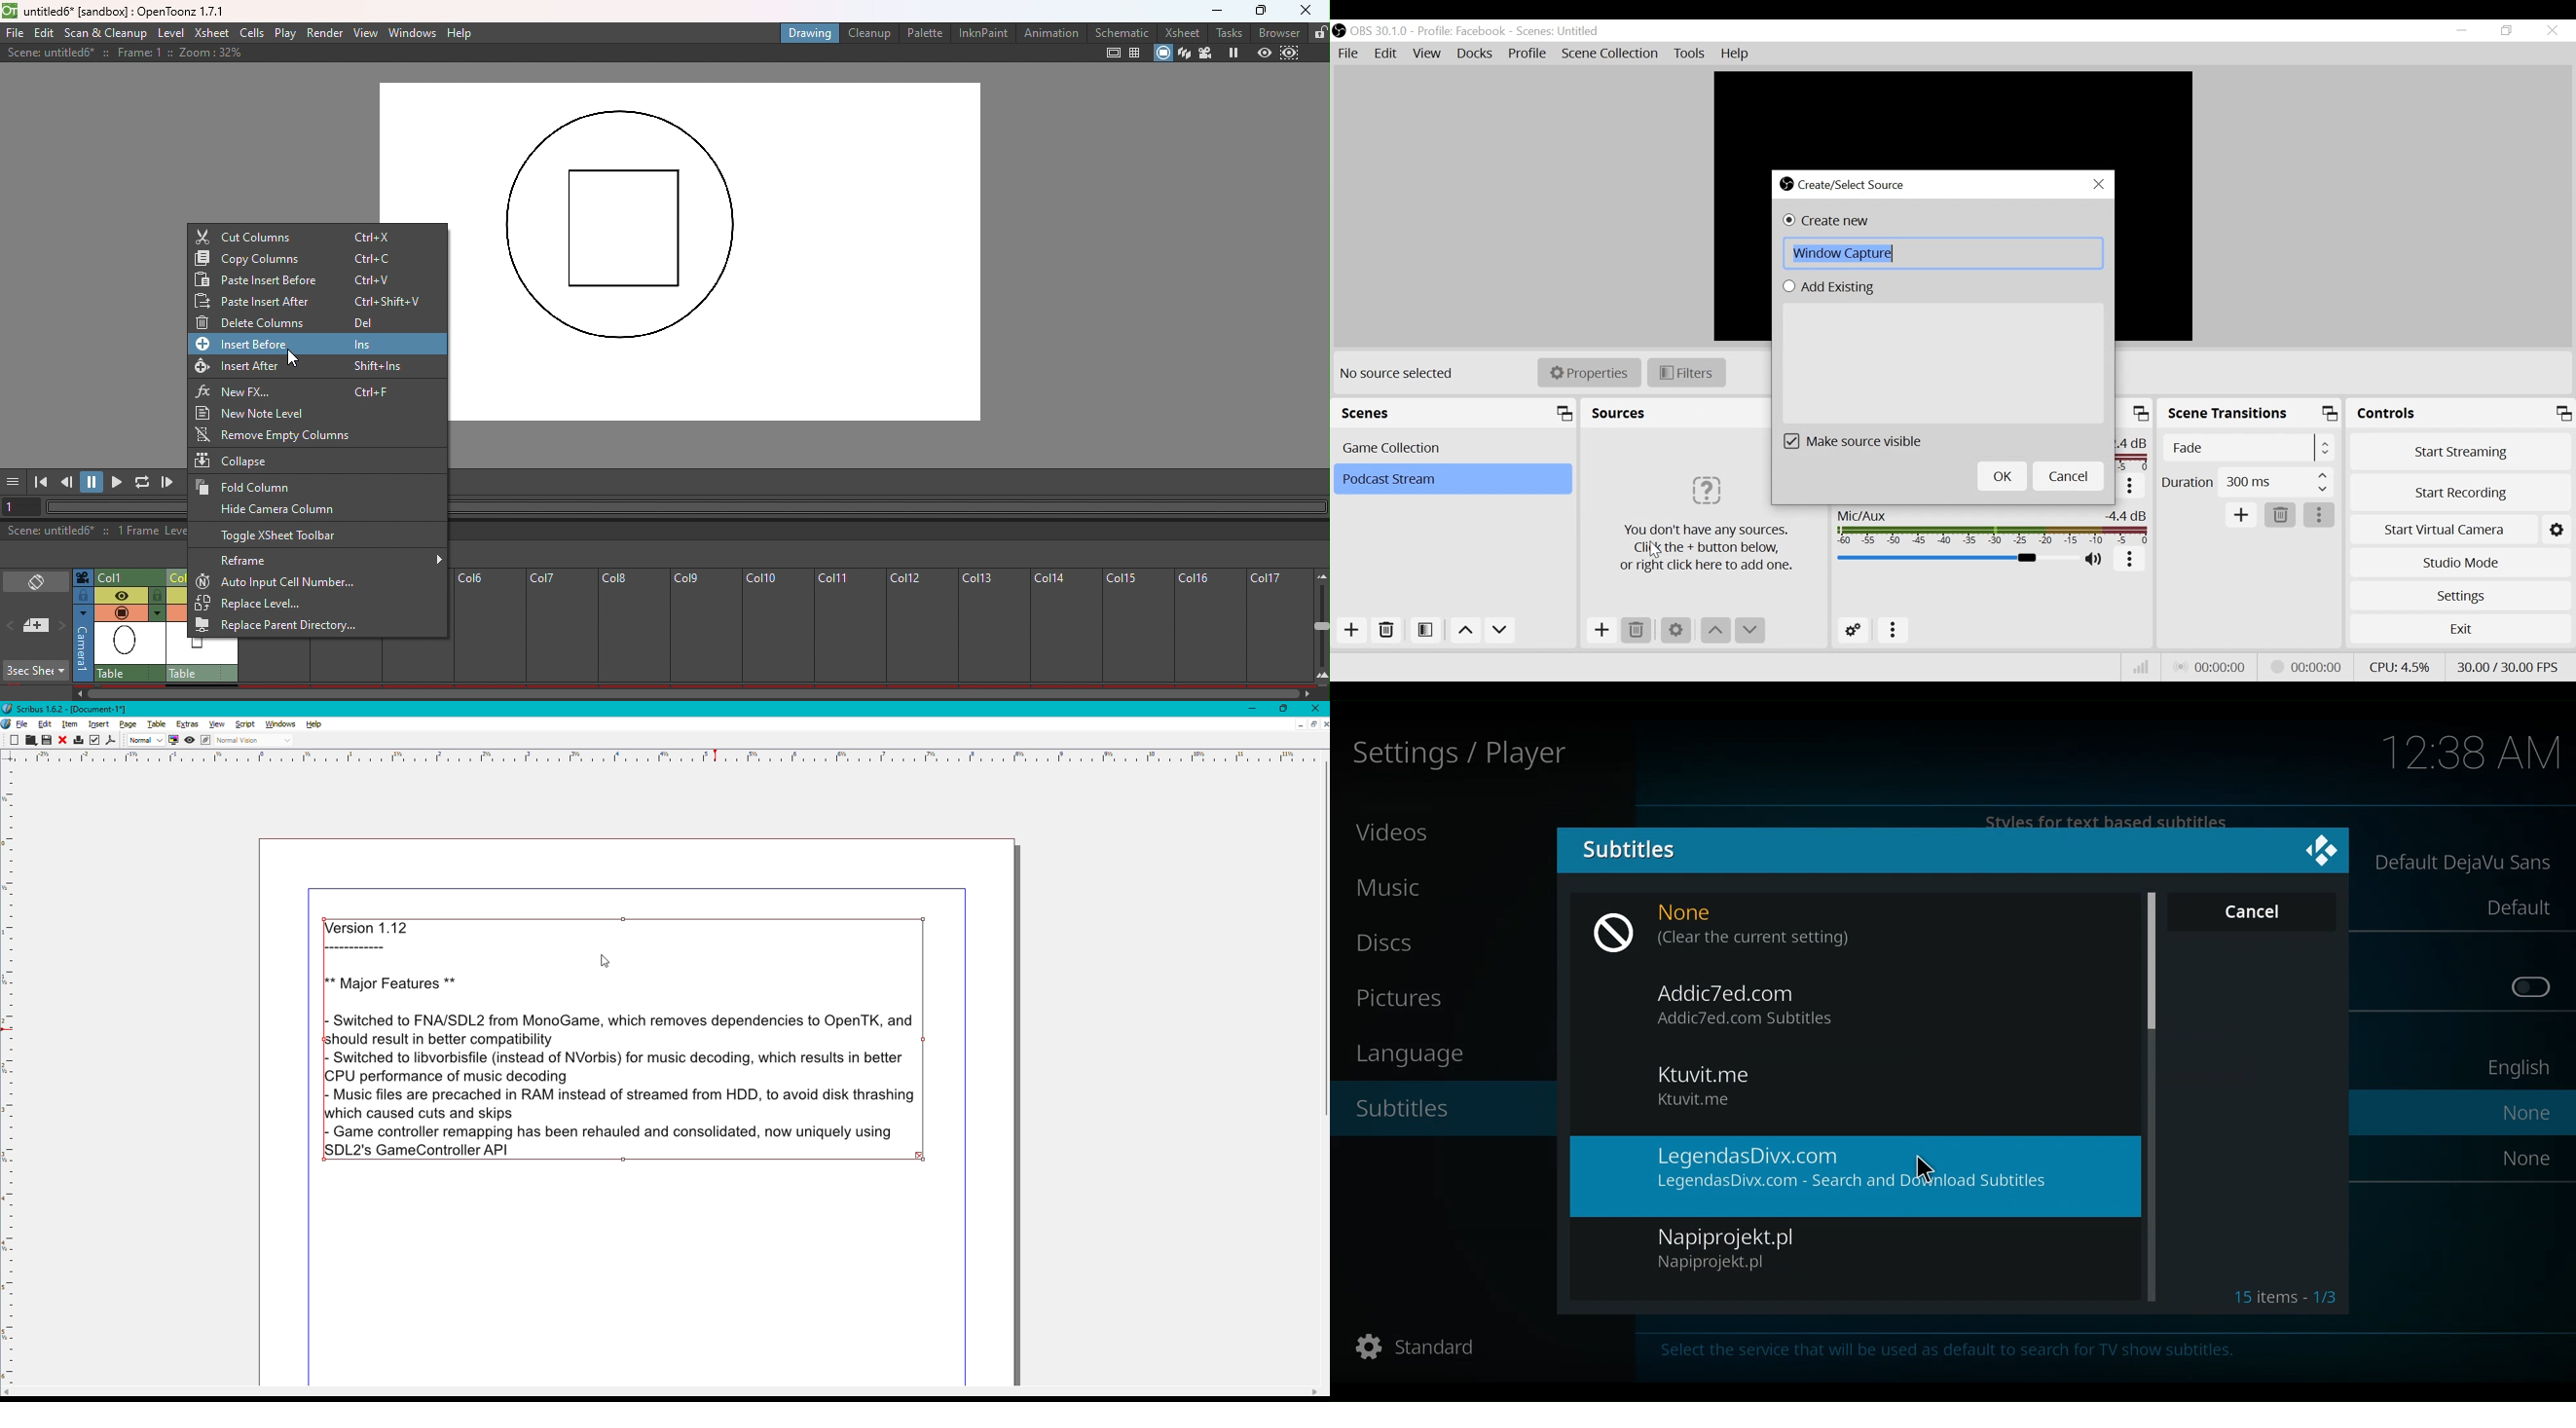  I want to click on Remove, so click(2279, 514).